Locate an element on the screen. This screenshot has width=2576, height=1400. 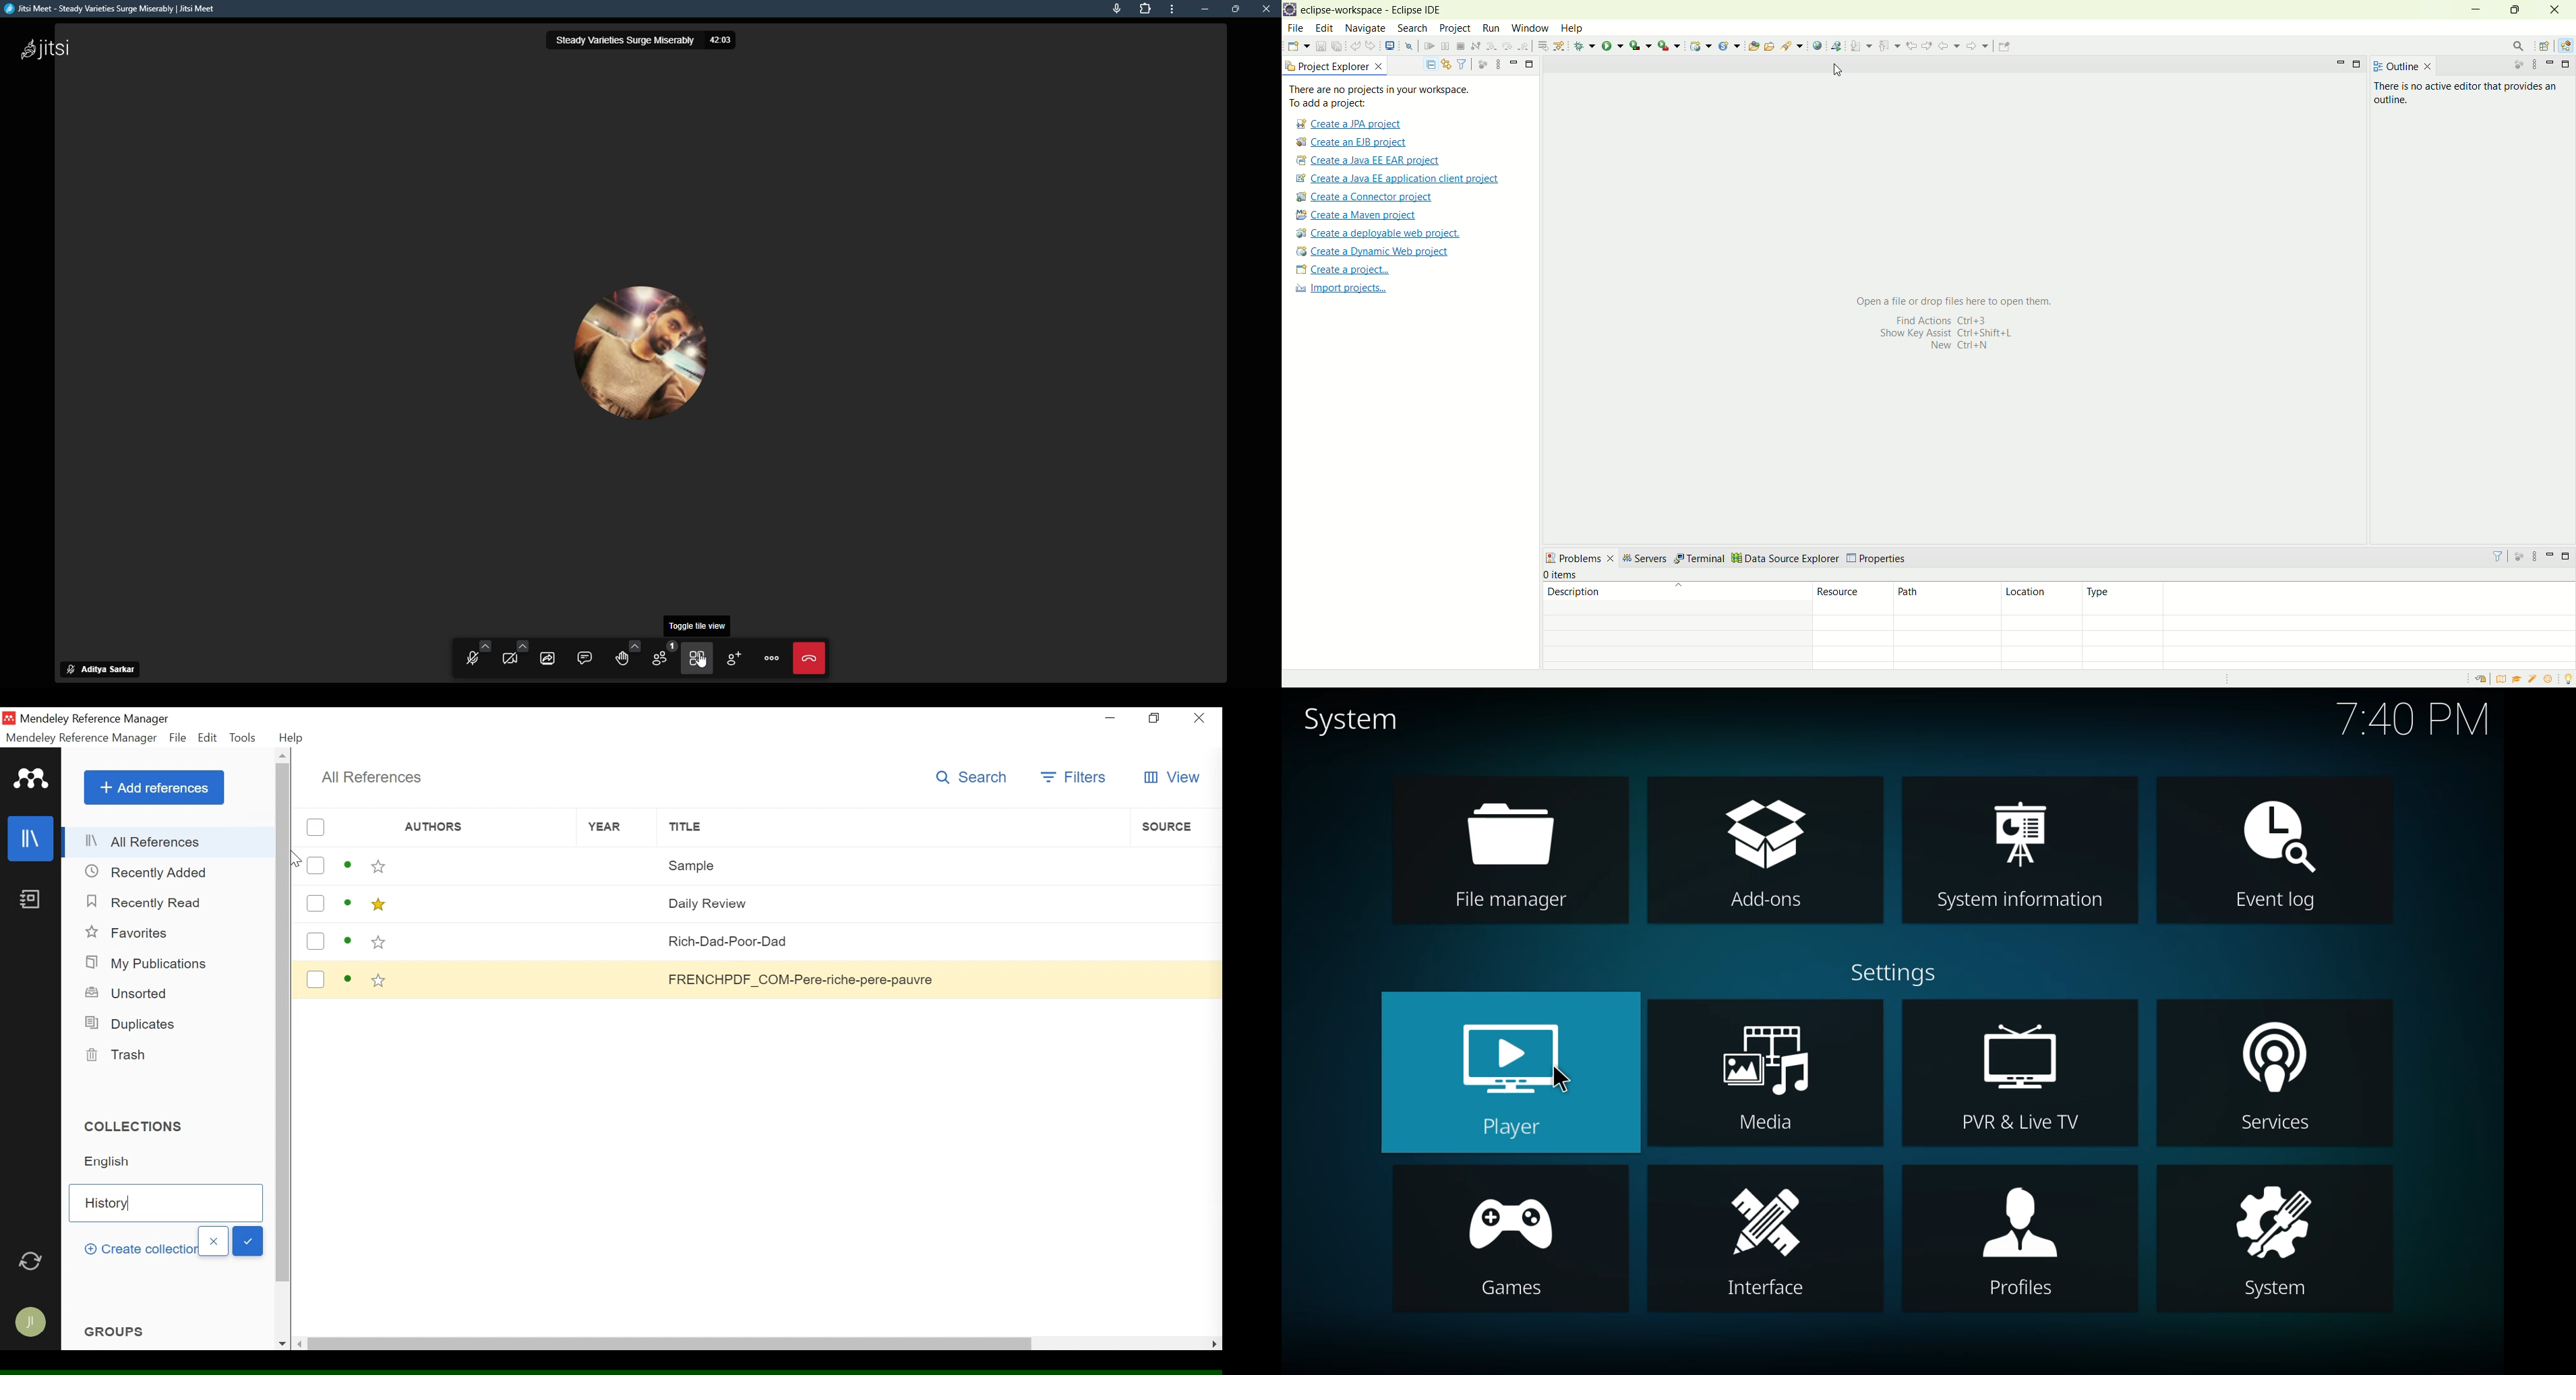
start mic is located at coordinates (475, 656).